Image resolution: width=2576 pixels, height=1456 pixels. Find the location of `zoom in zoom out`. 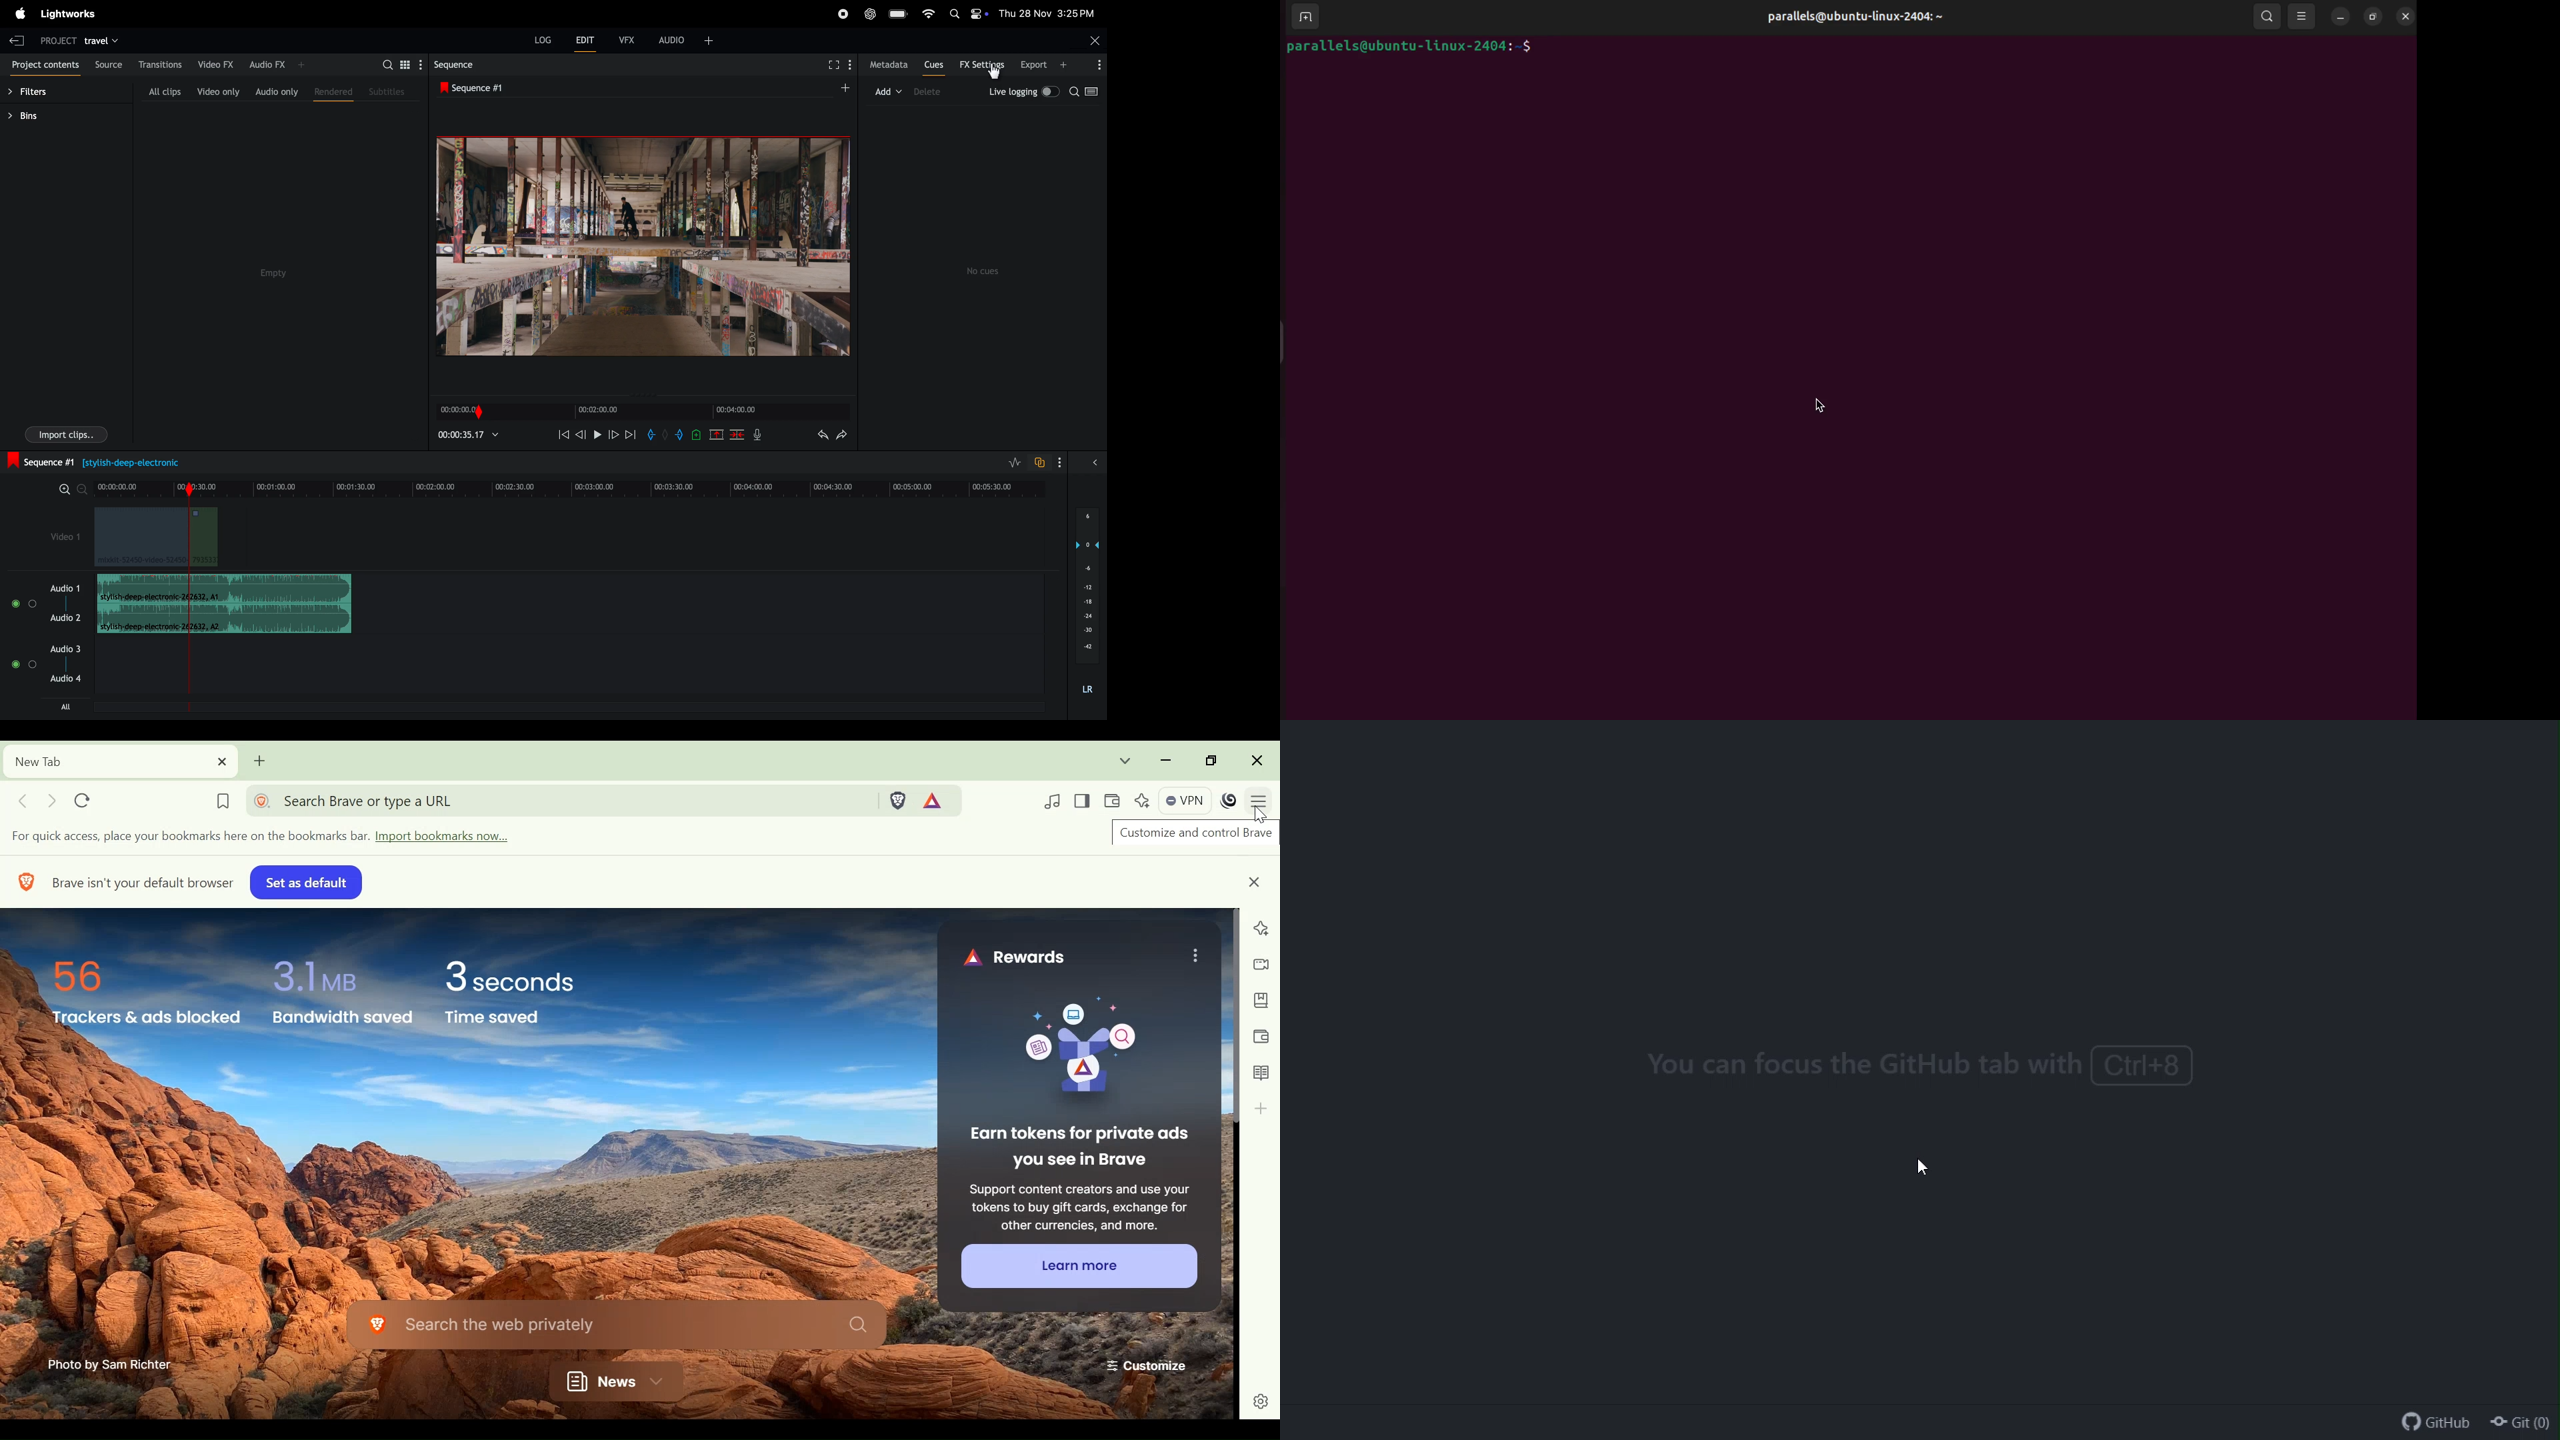

zoom in zoom out is located at coordinates (72, 490).